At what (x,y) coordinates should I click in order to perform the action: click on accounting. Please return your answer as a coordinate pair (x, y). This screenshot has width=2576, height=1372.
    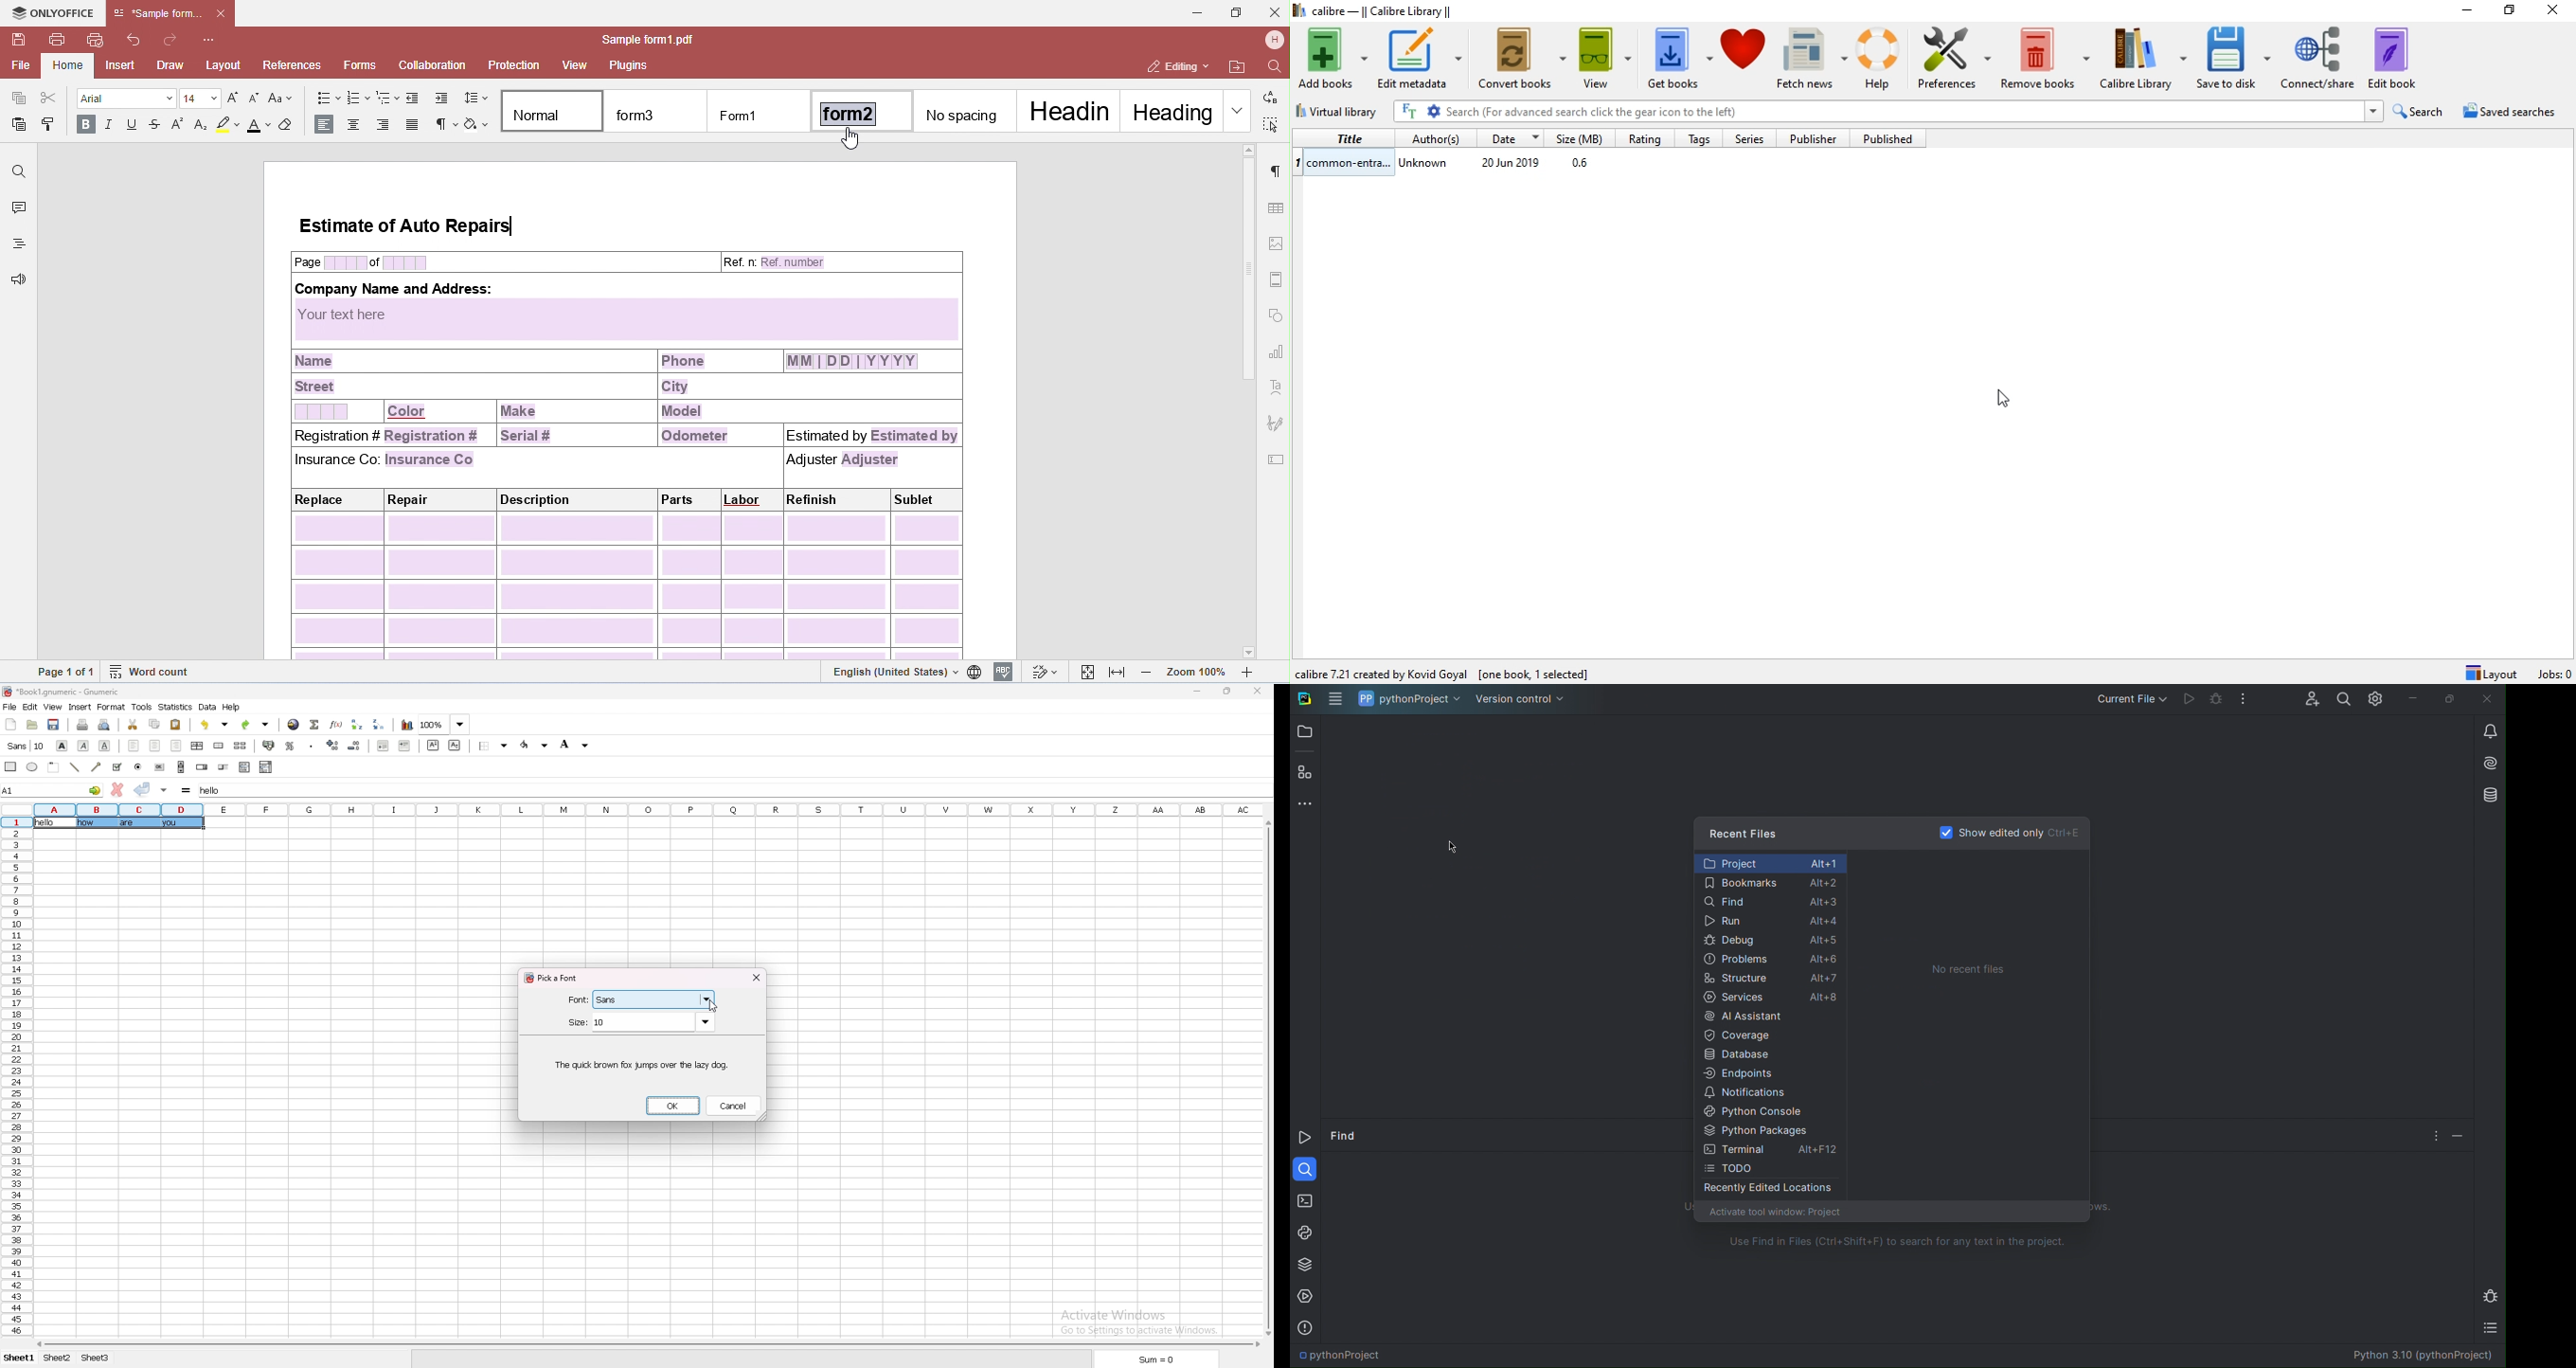
    Looking at the image, I should click on (270, 746).